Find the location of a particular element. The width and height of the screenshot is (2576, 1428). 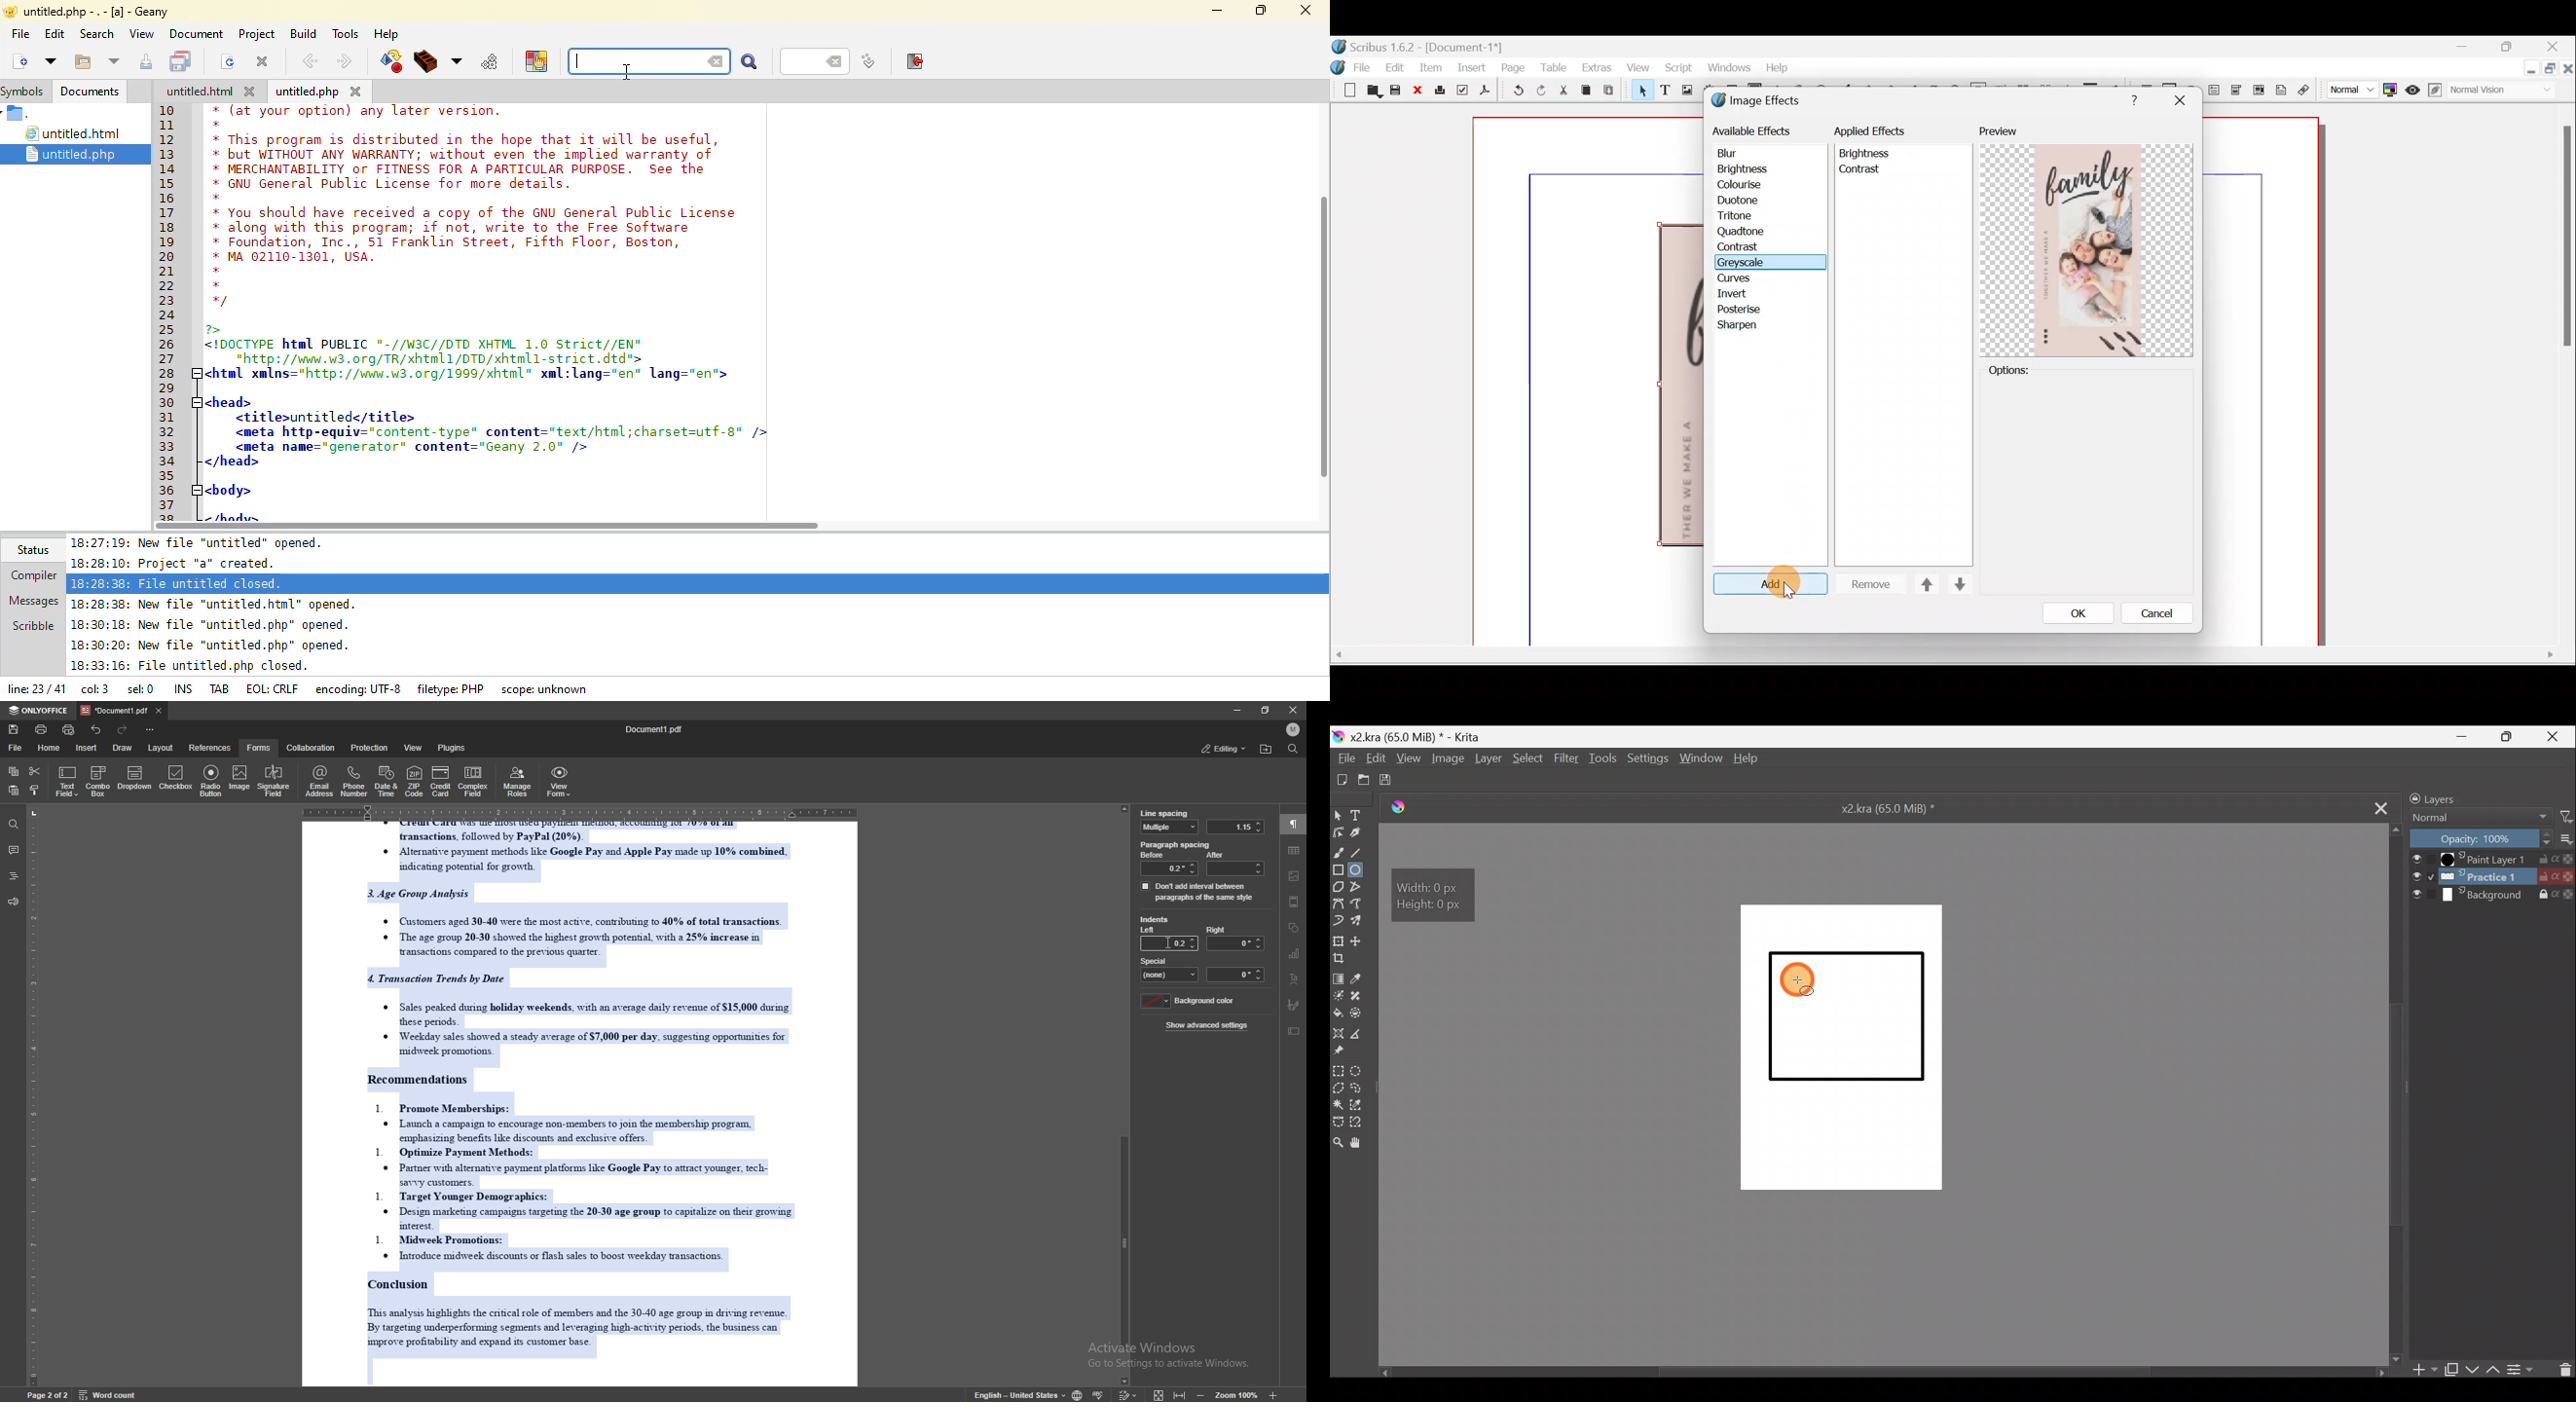

Duplicate layer is located at coordinates (2452, 1368).